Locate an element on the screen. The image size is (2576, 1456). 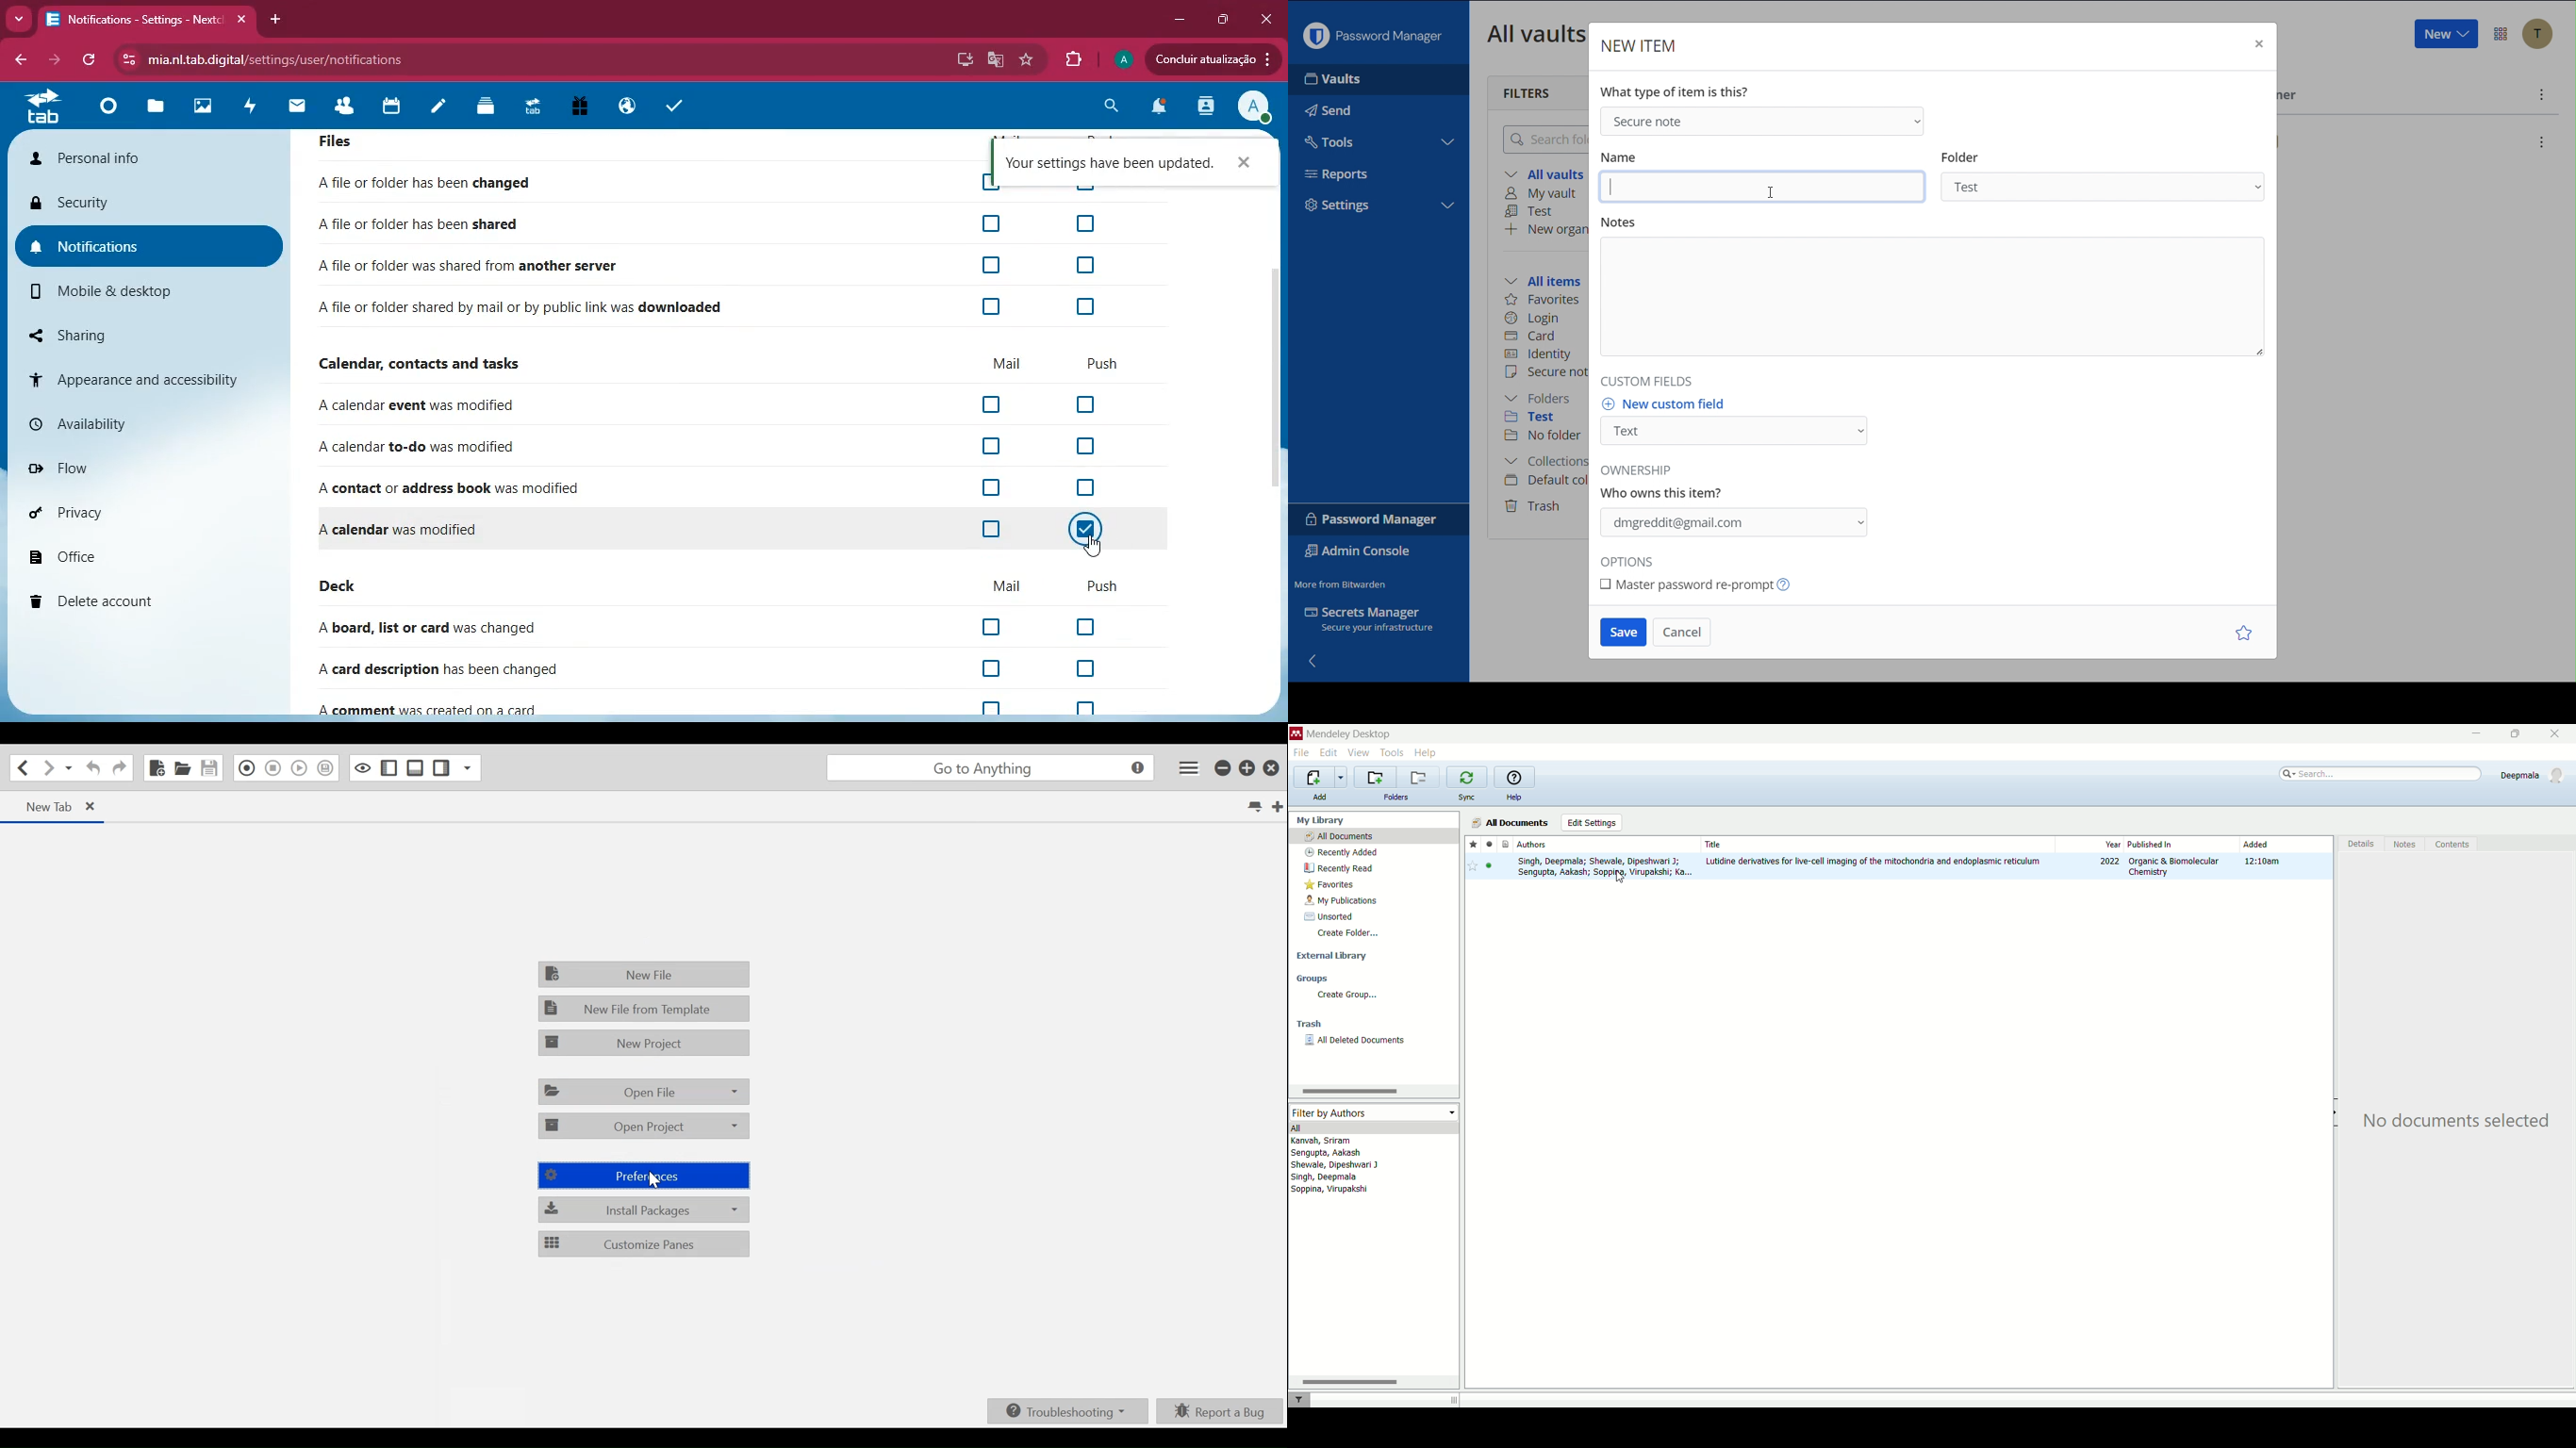
Close is located at coordinates (1273, 768).